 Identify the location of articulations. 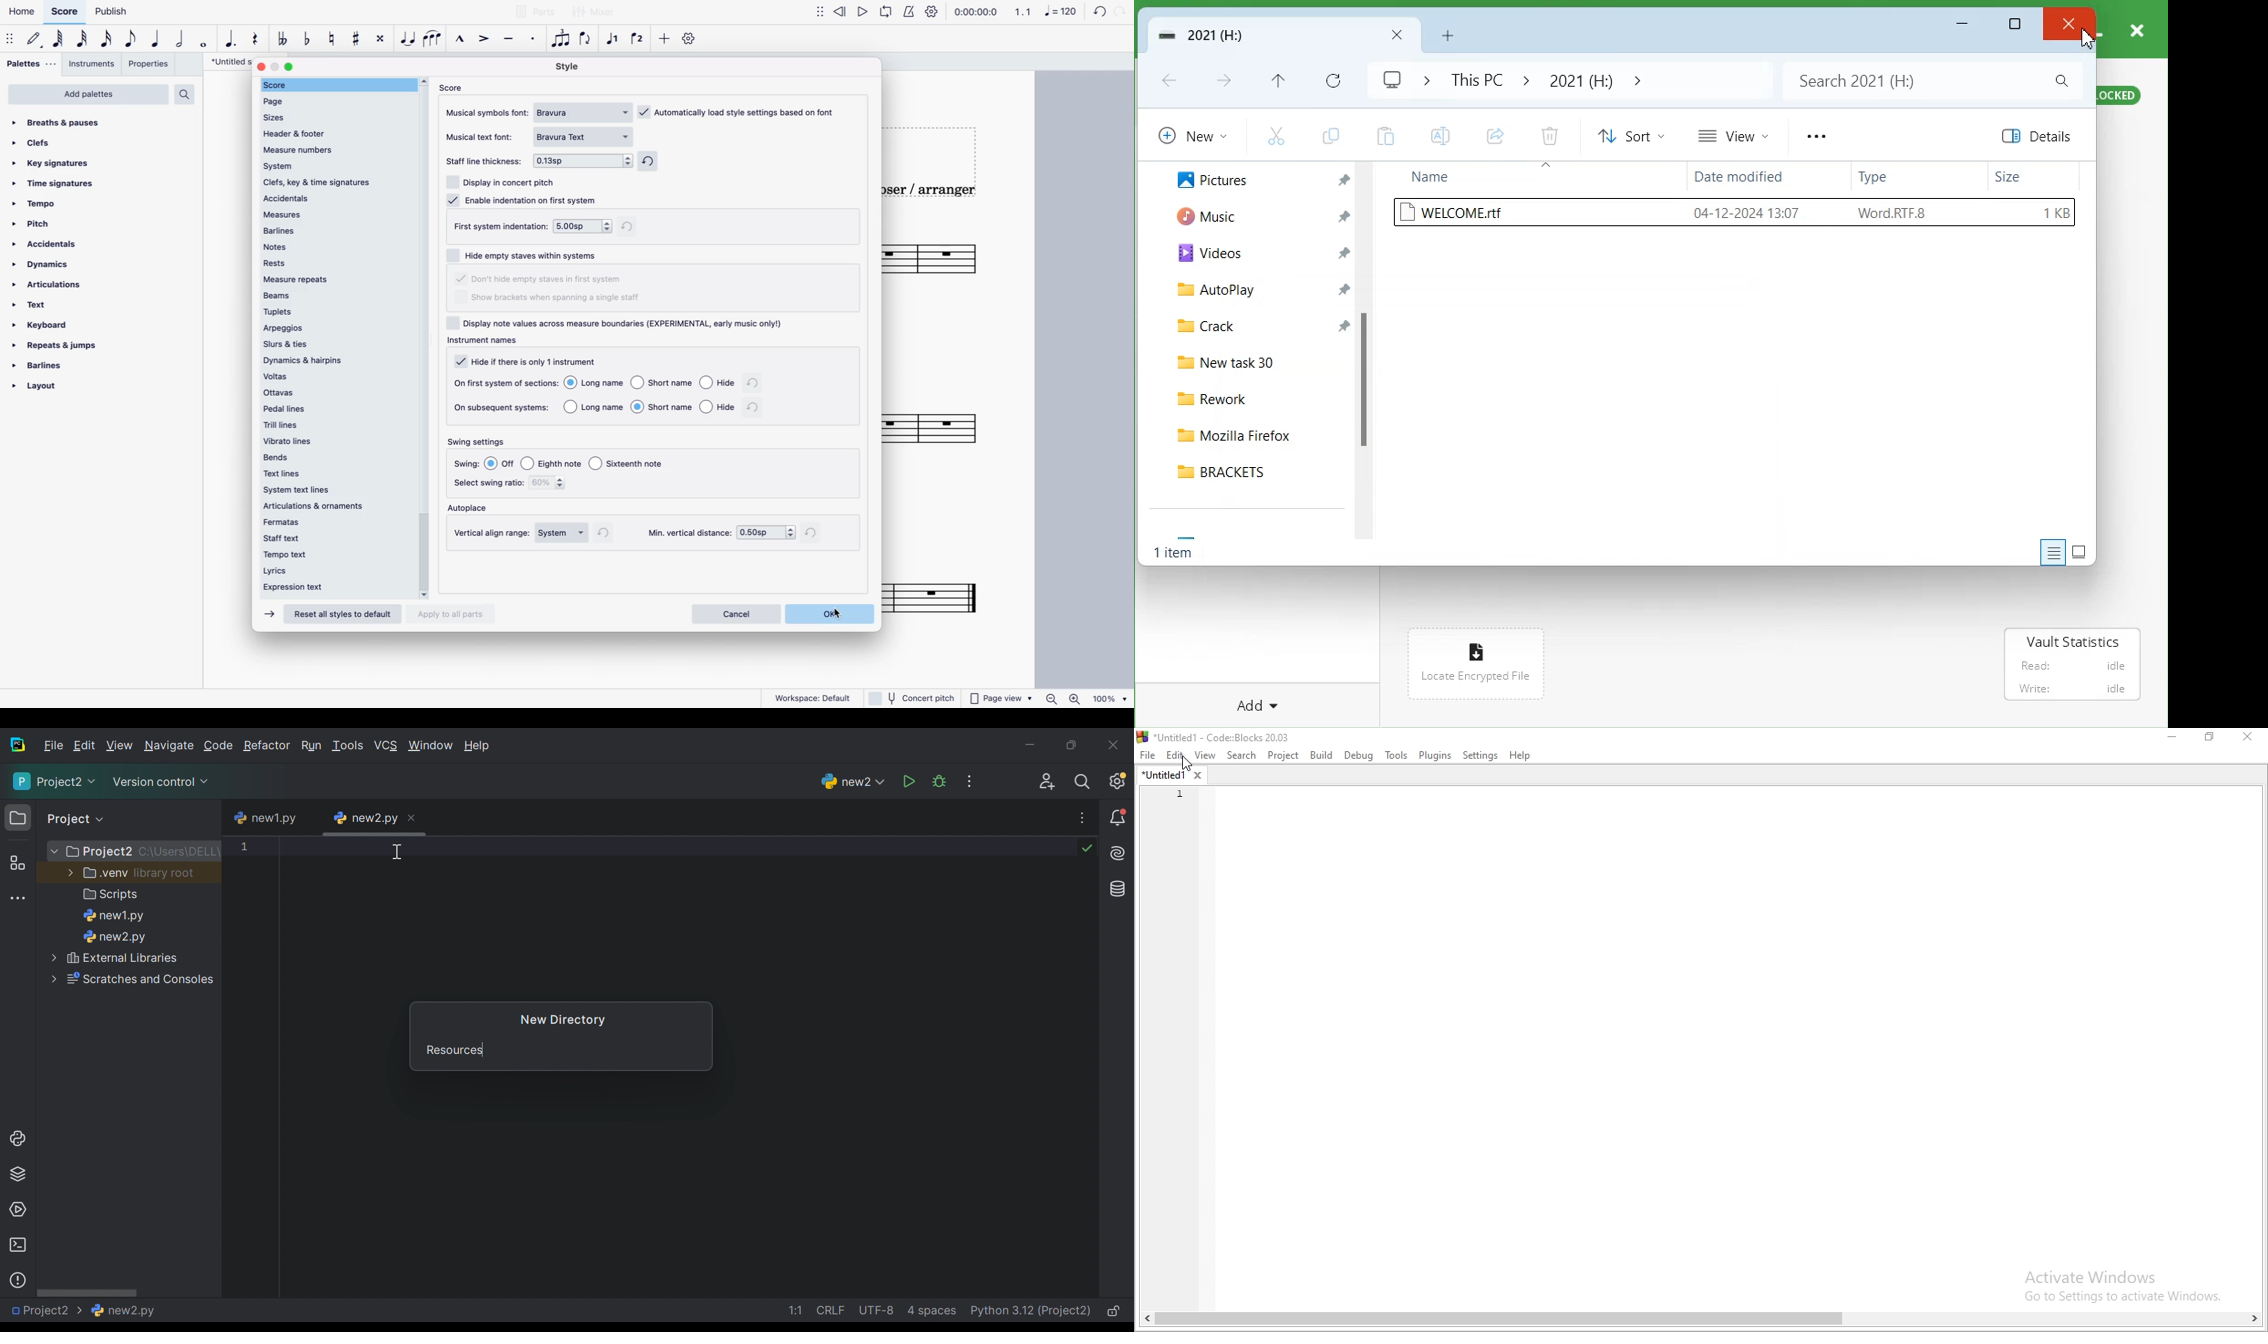
(51, 286).